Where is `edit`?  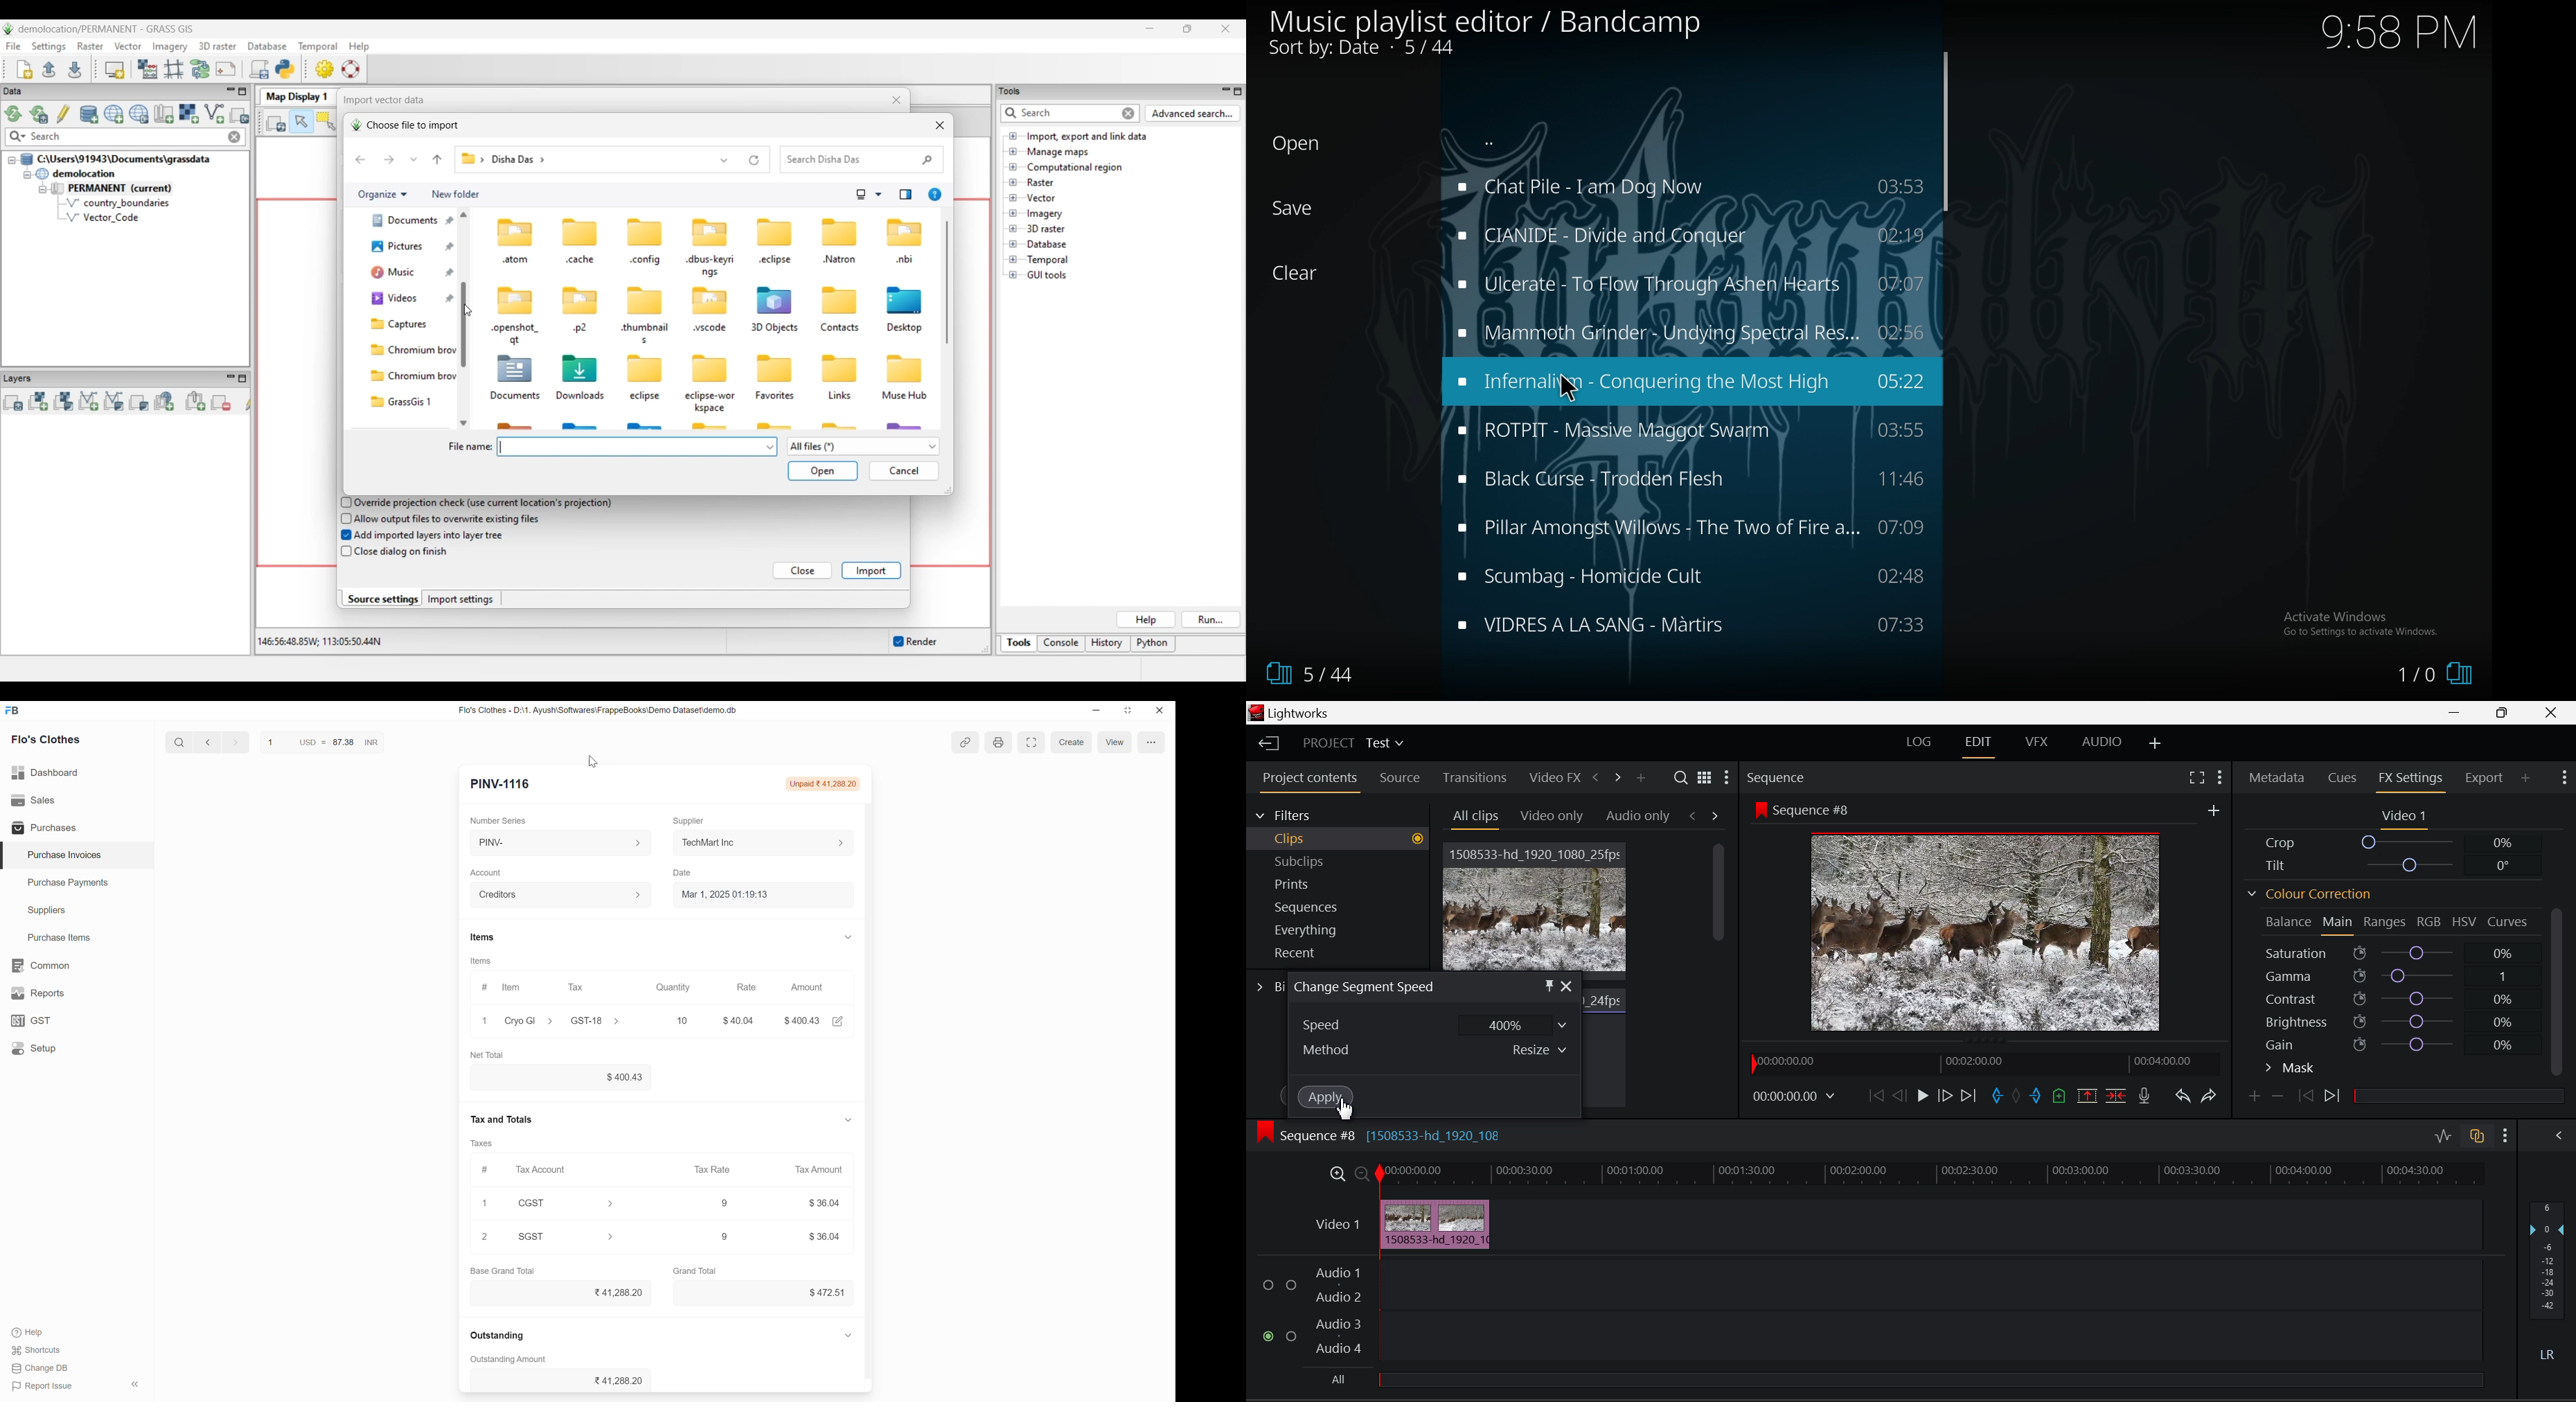
edit is located at coordinates (839, 1023).